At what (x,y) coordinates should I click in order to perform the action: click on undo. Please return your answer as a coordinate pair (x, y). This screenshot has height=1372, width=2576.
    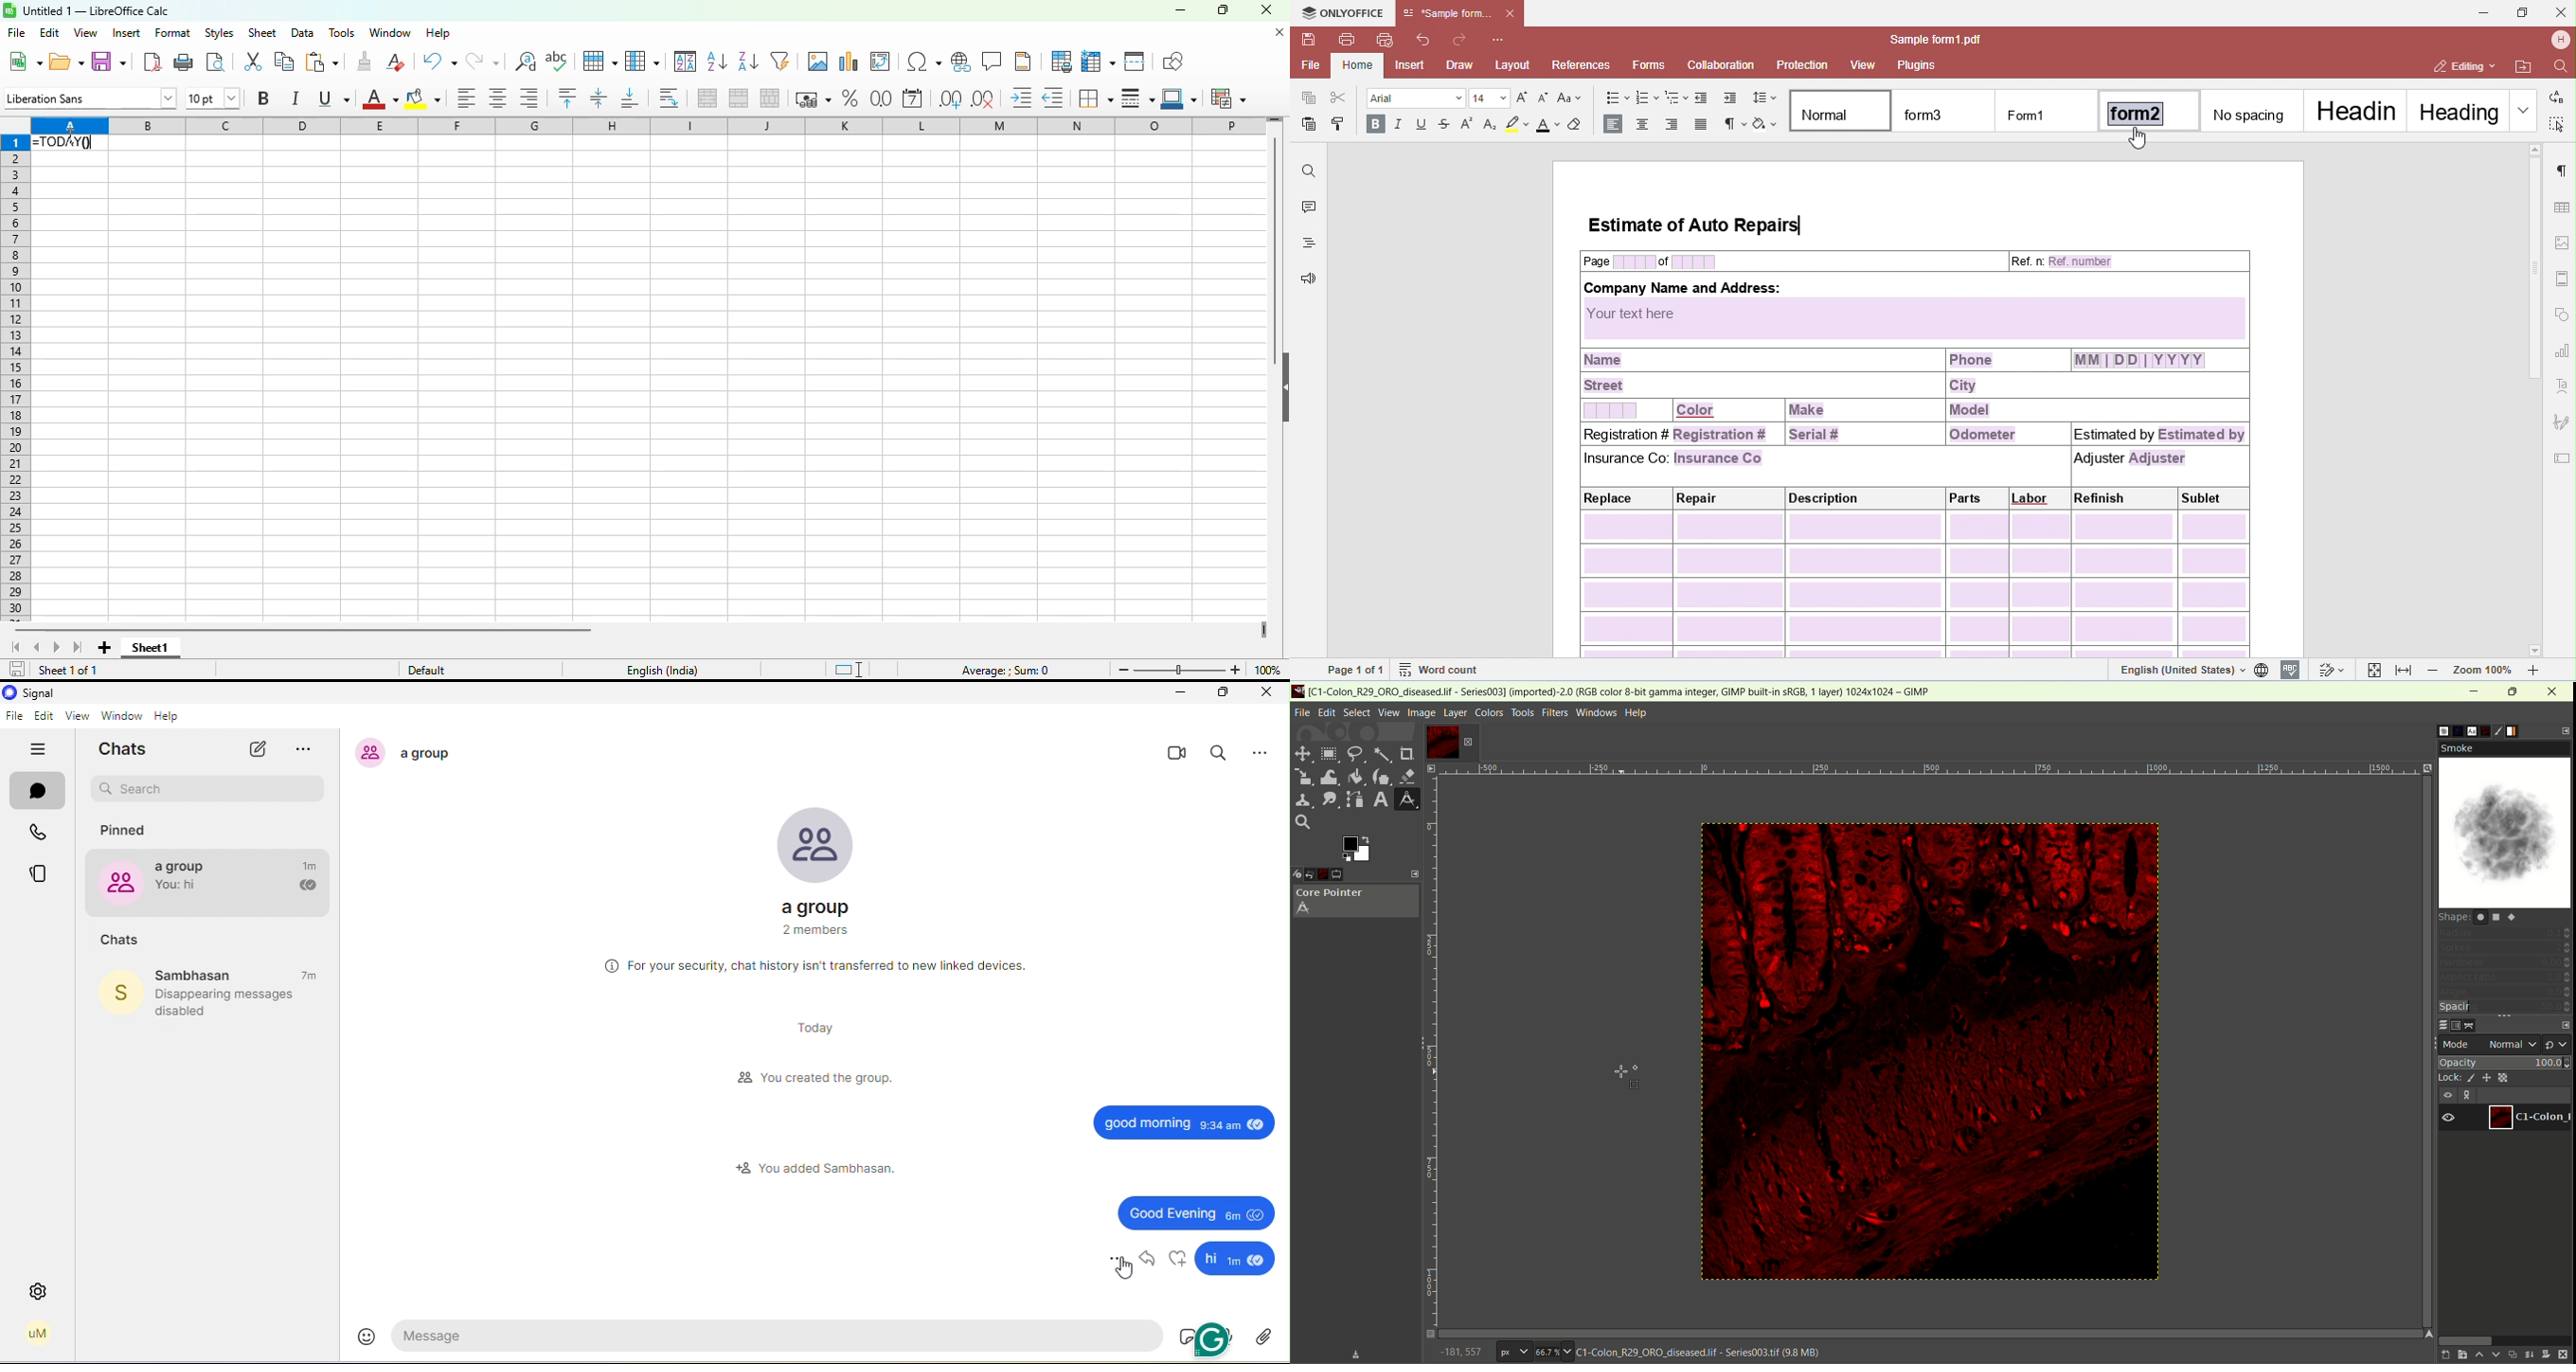
    Looking at the image, I should click on (438, 61).